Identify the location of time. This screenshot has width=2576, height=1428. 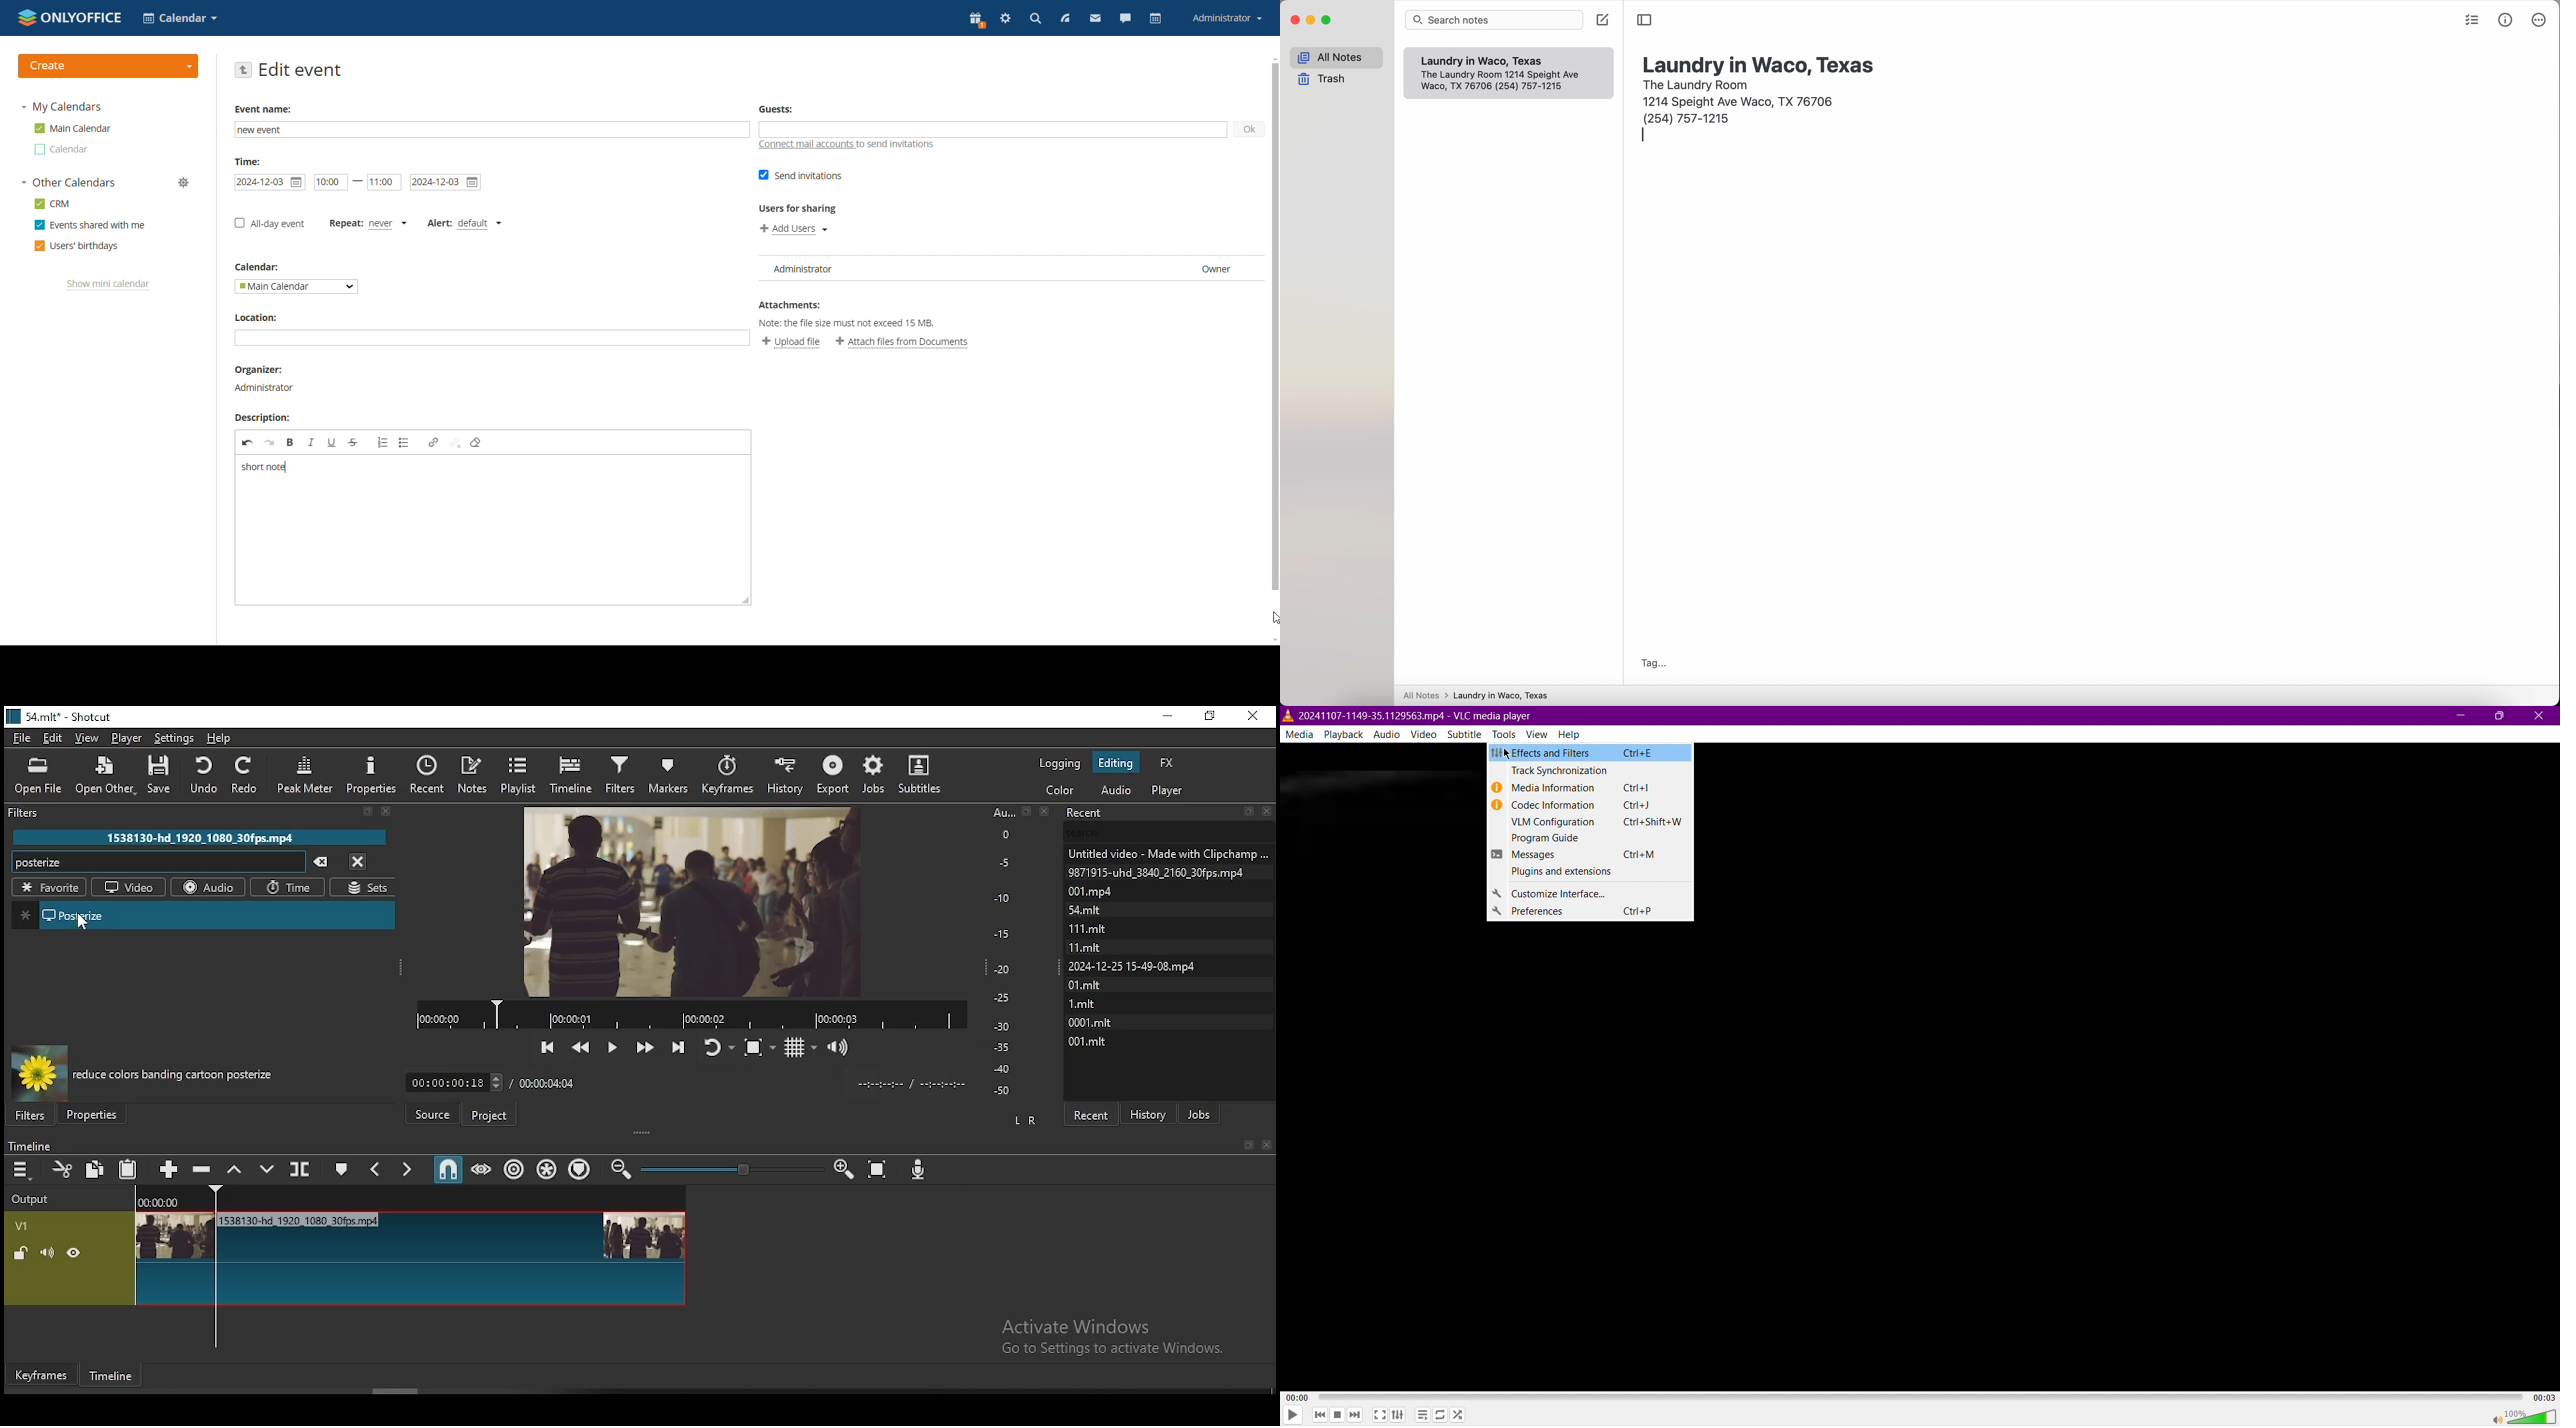
(285, 888).